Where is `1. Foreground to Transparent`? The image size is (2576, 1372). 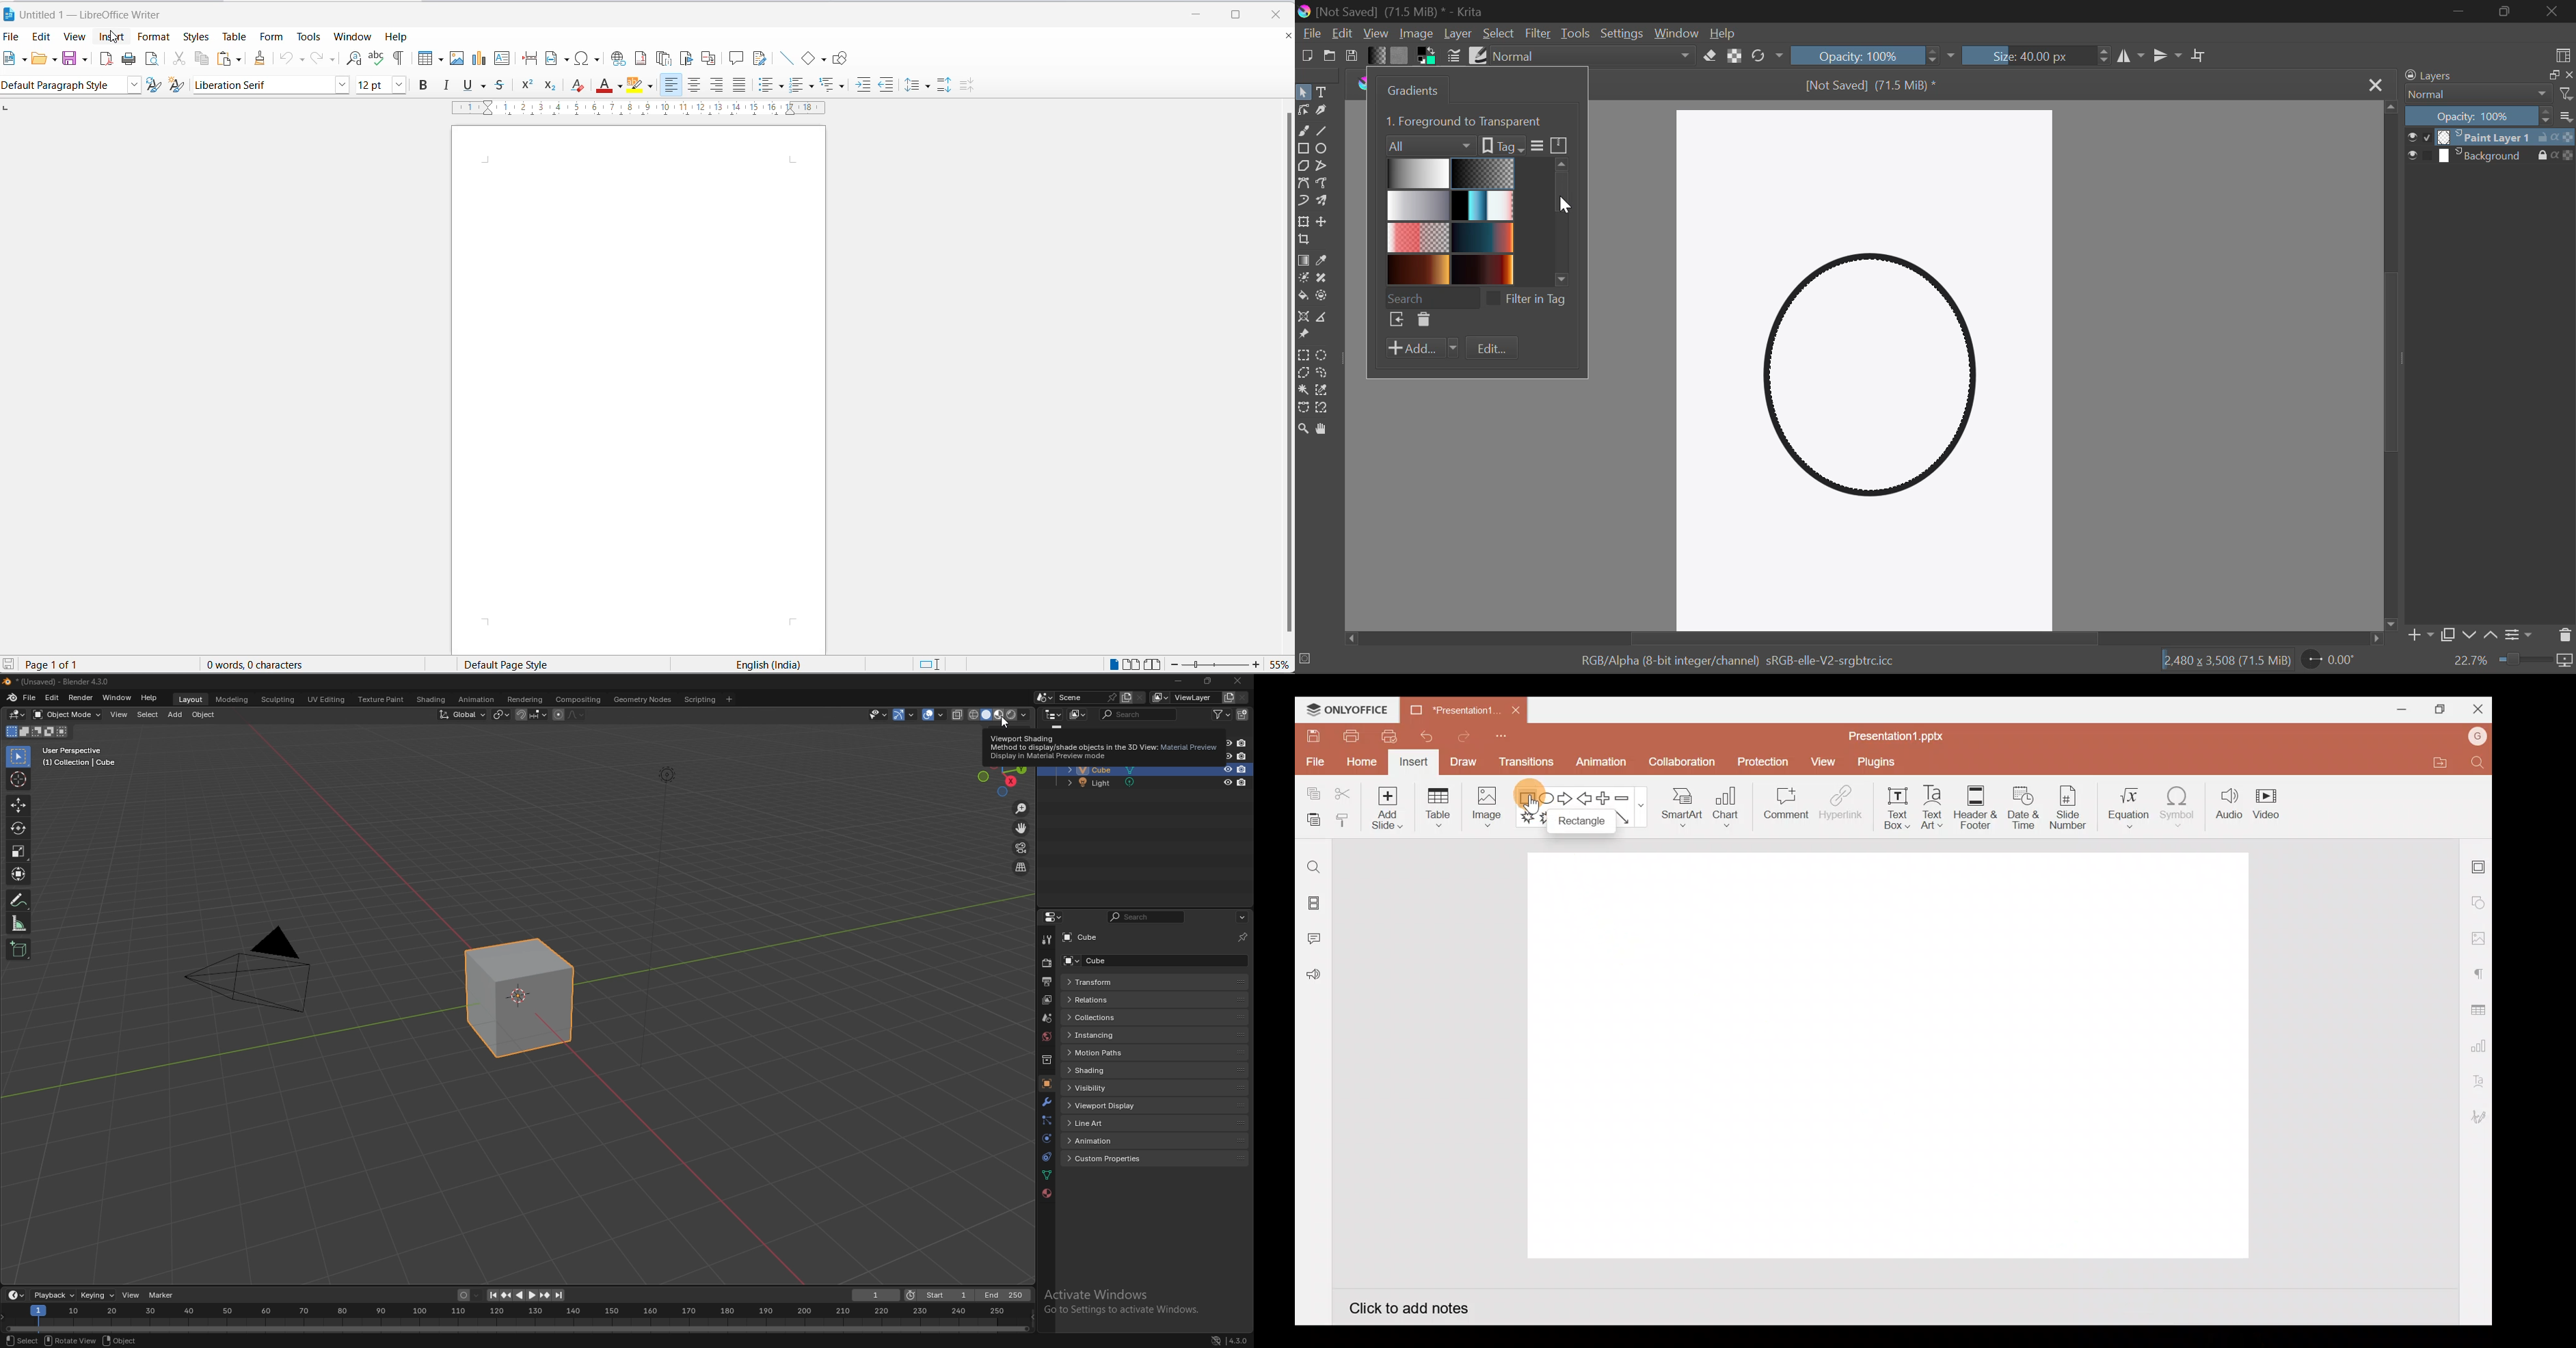 1. Foreground to Transparent is located at coordinates (1467, 122).